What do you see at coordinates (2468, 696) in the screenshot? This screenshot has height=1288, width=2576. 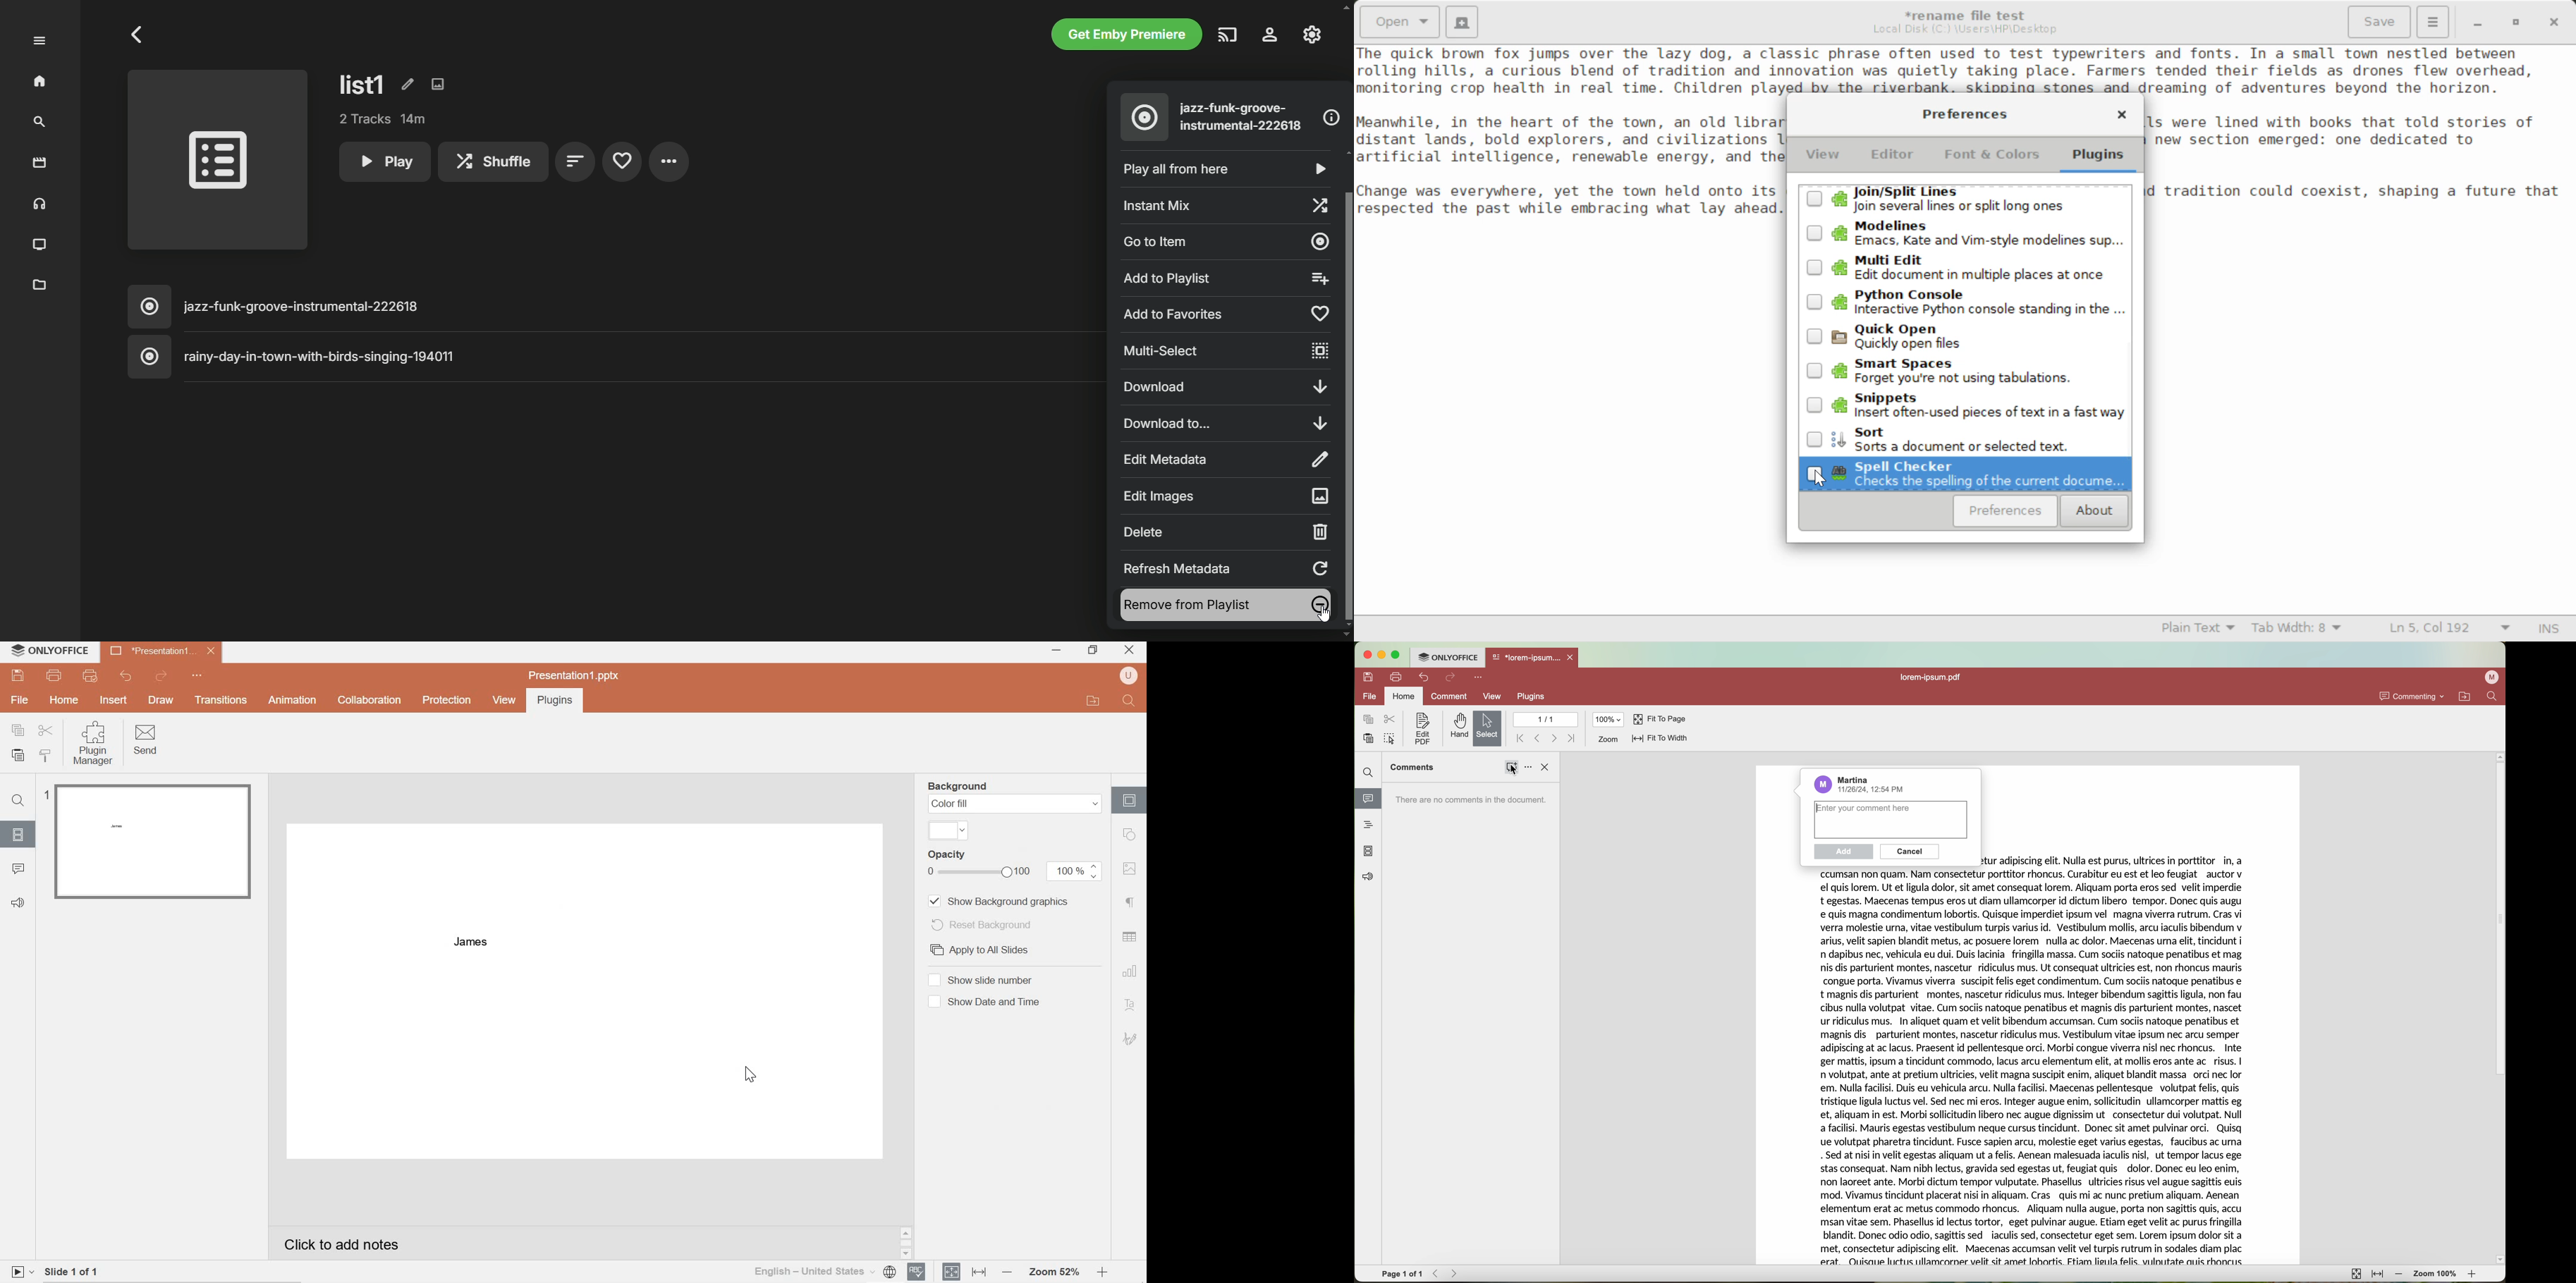 I see `navigate locations` at bounding box center [2468, 696].